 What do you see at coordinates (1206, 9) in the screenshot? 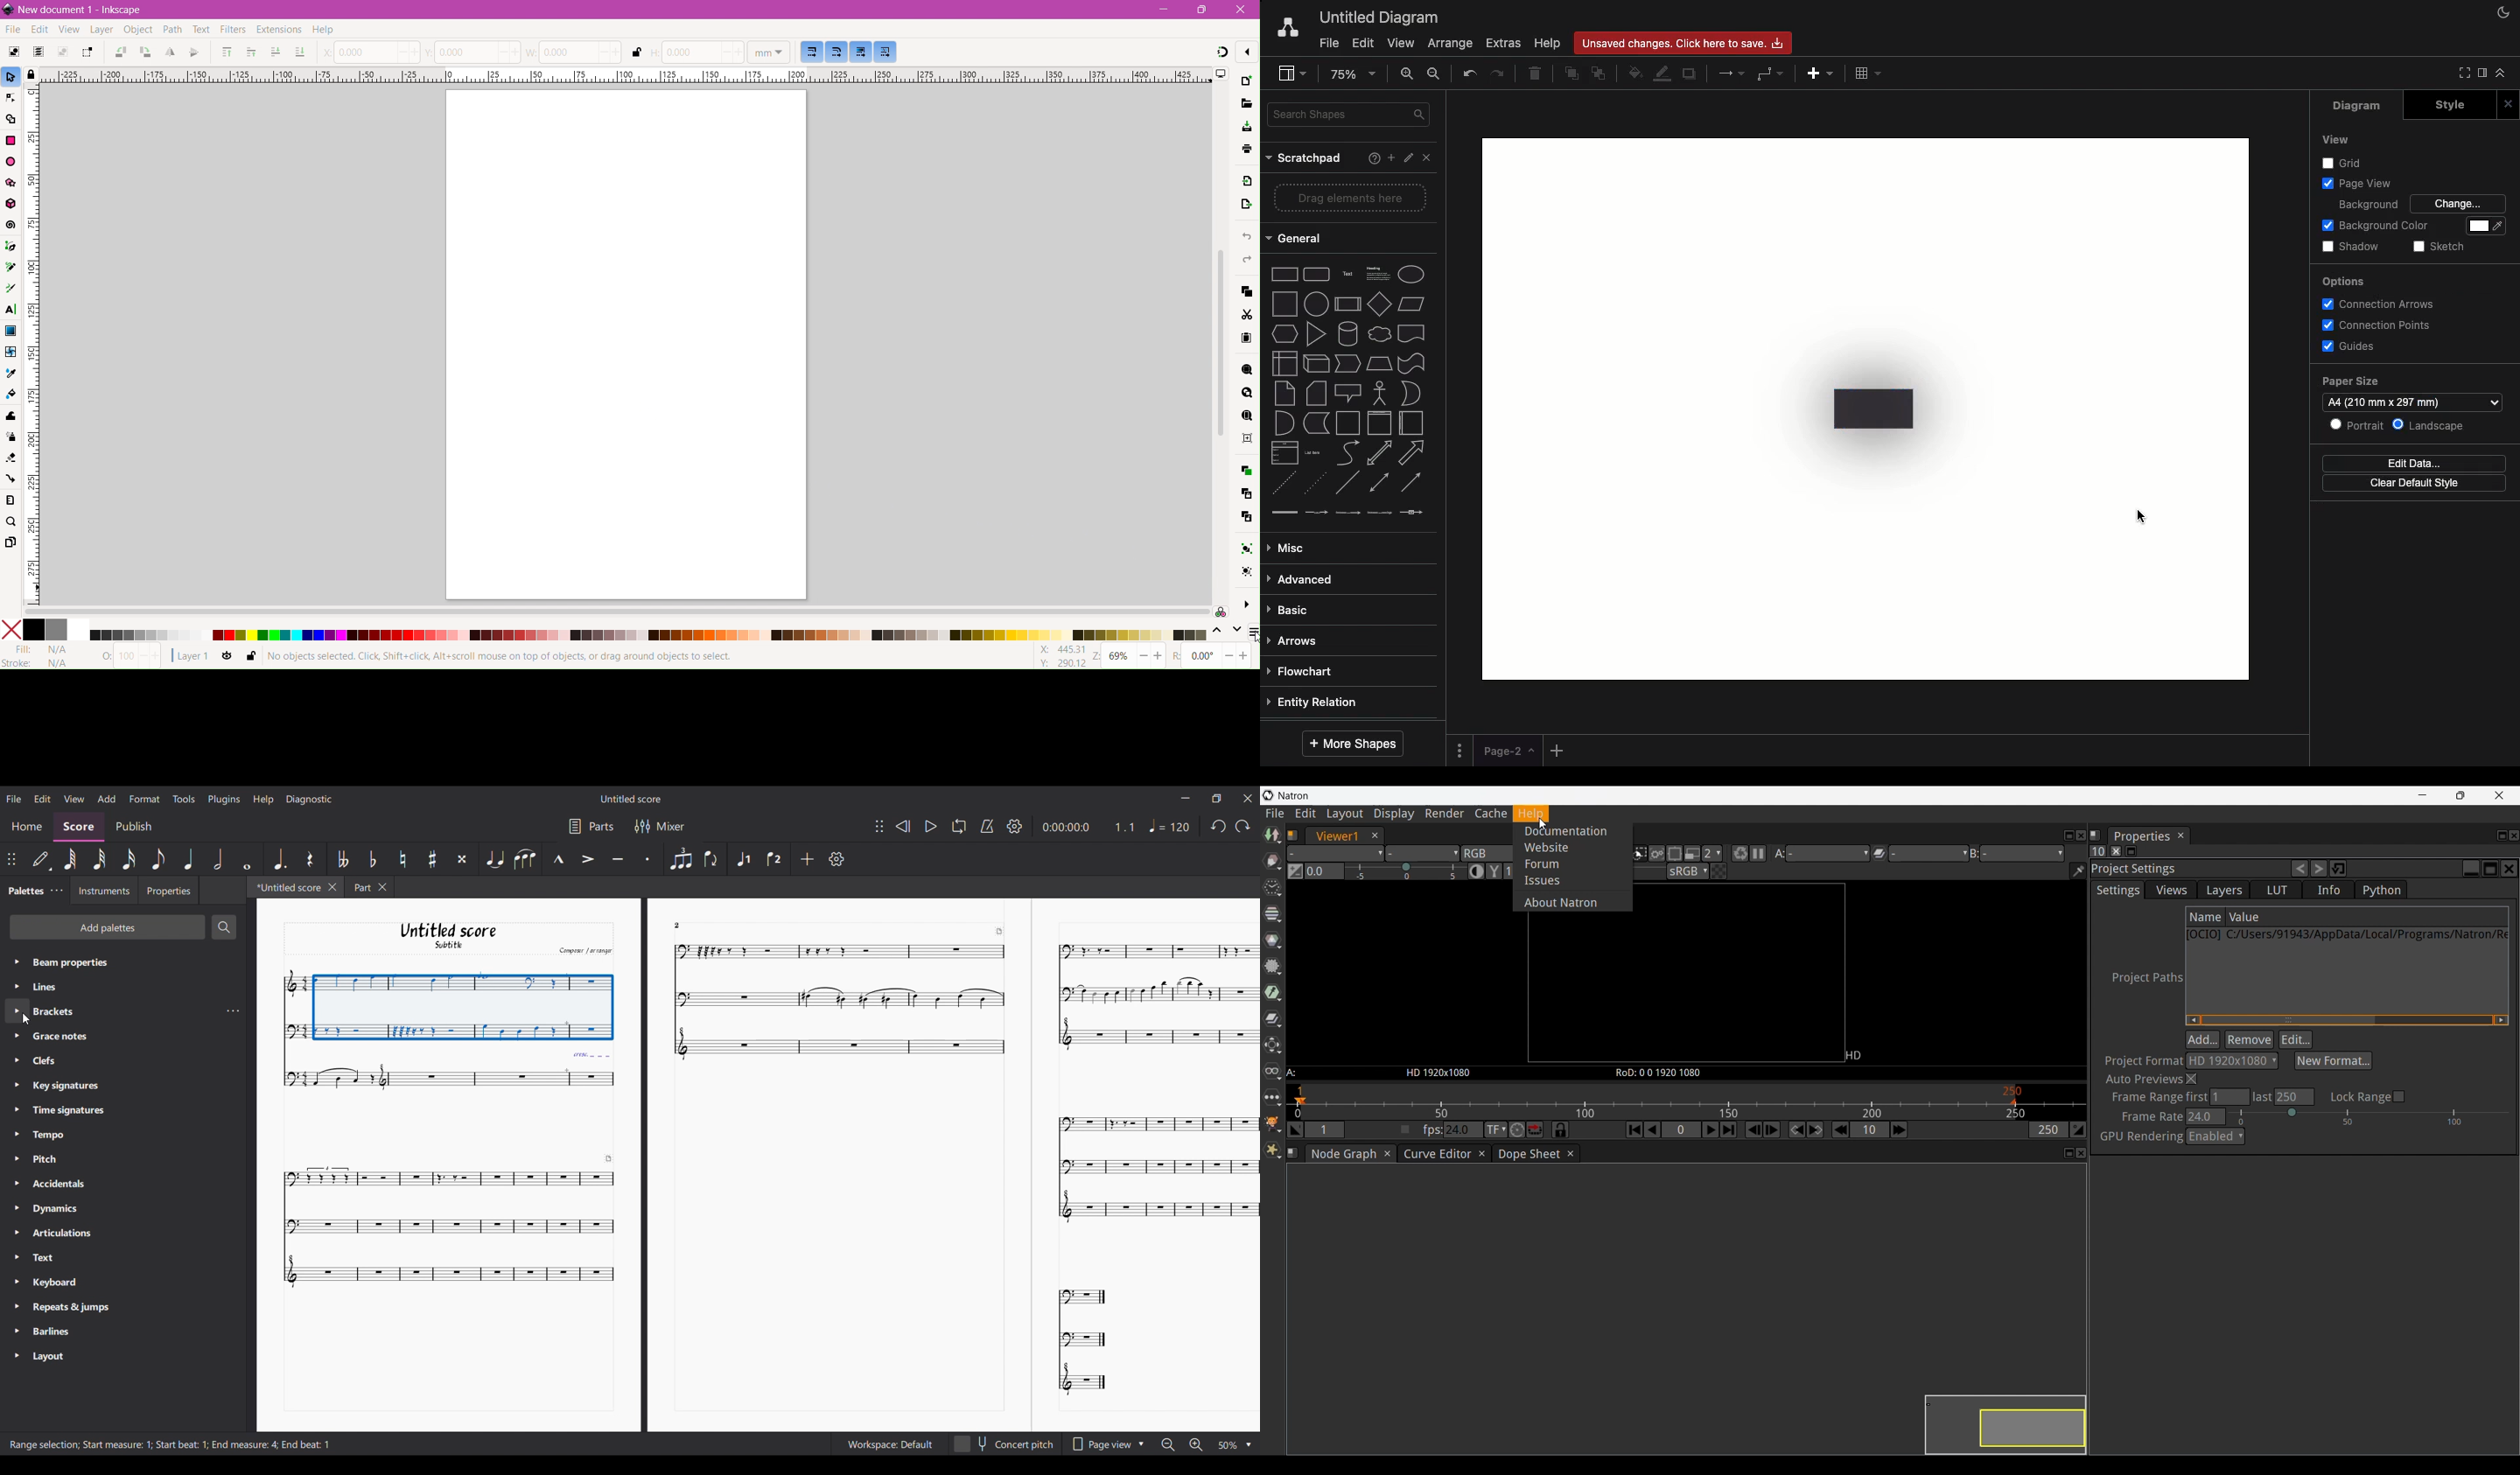
I see `Restore Down` at bounding box center [1206, 9].